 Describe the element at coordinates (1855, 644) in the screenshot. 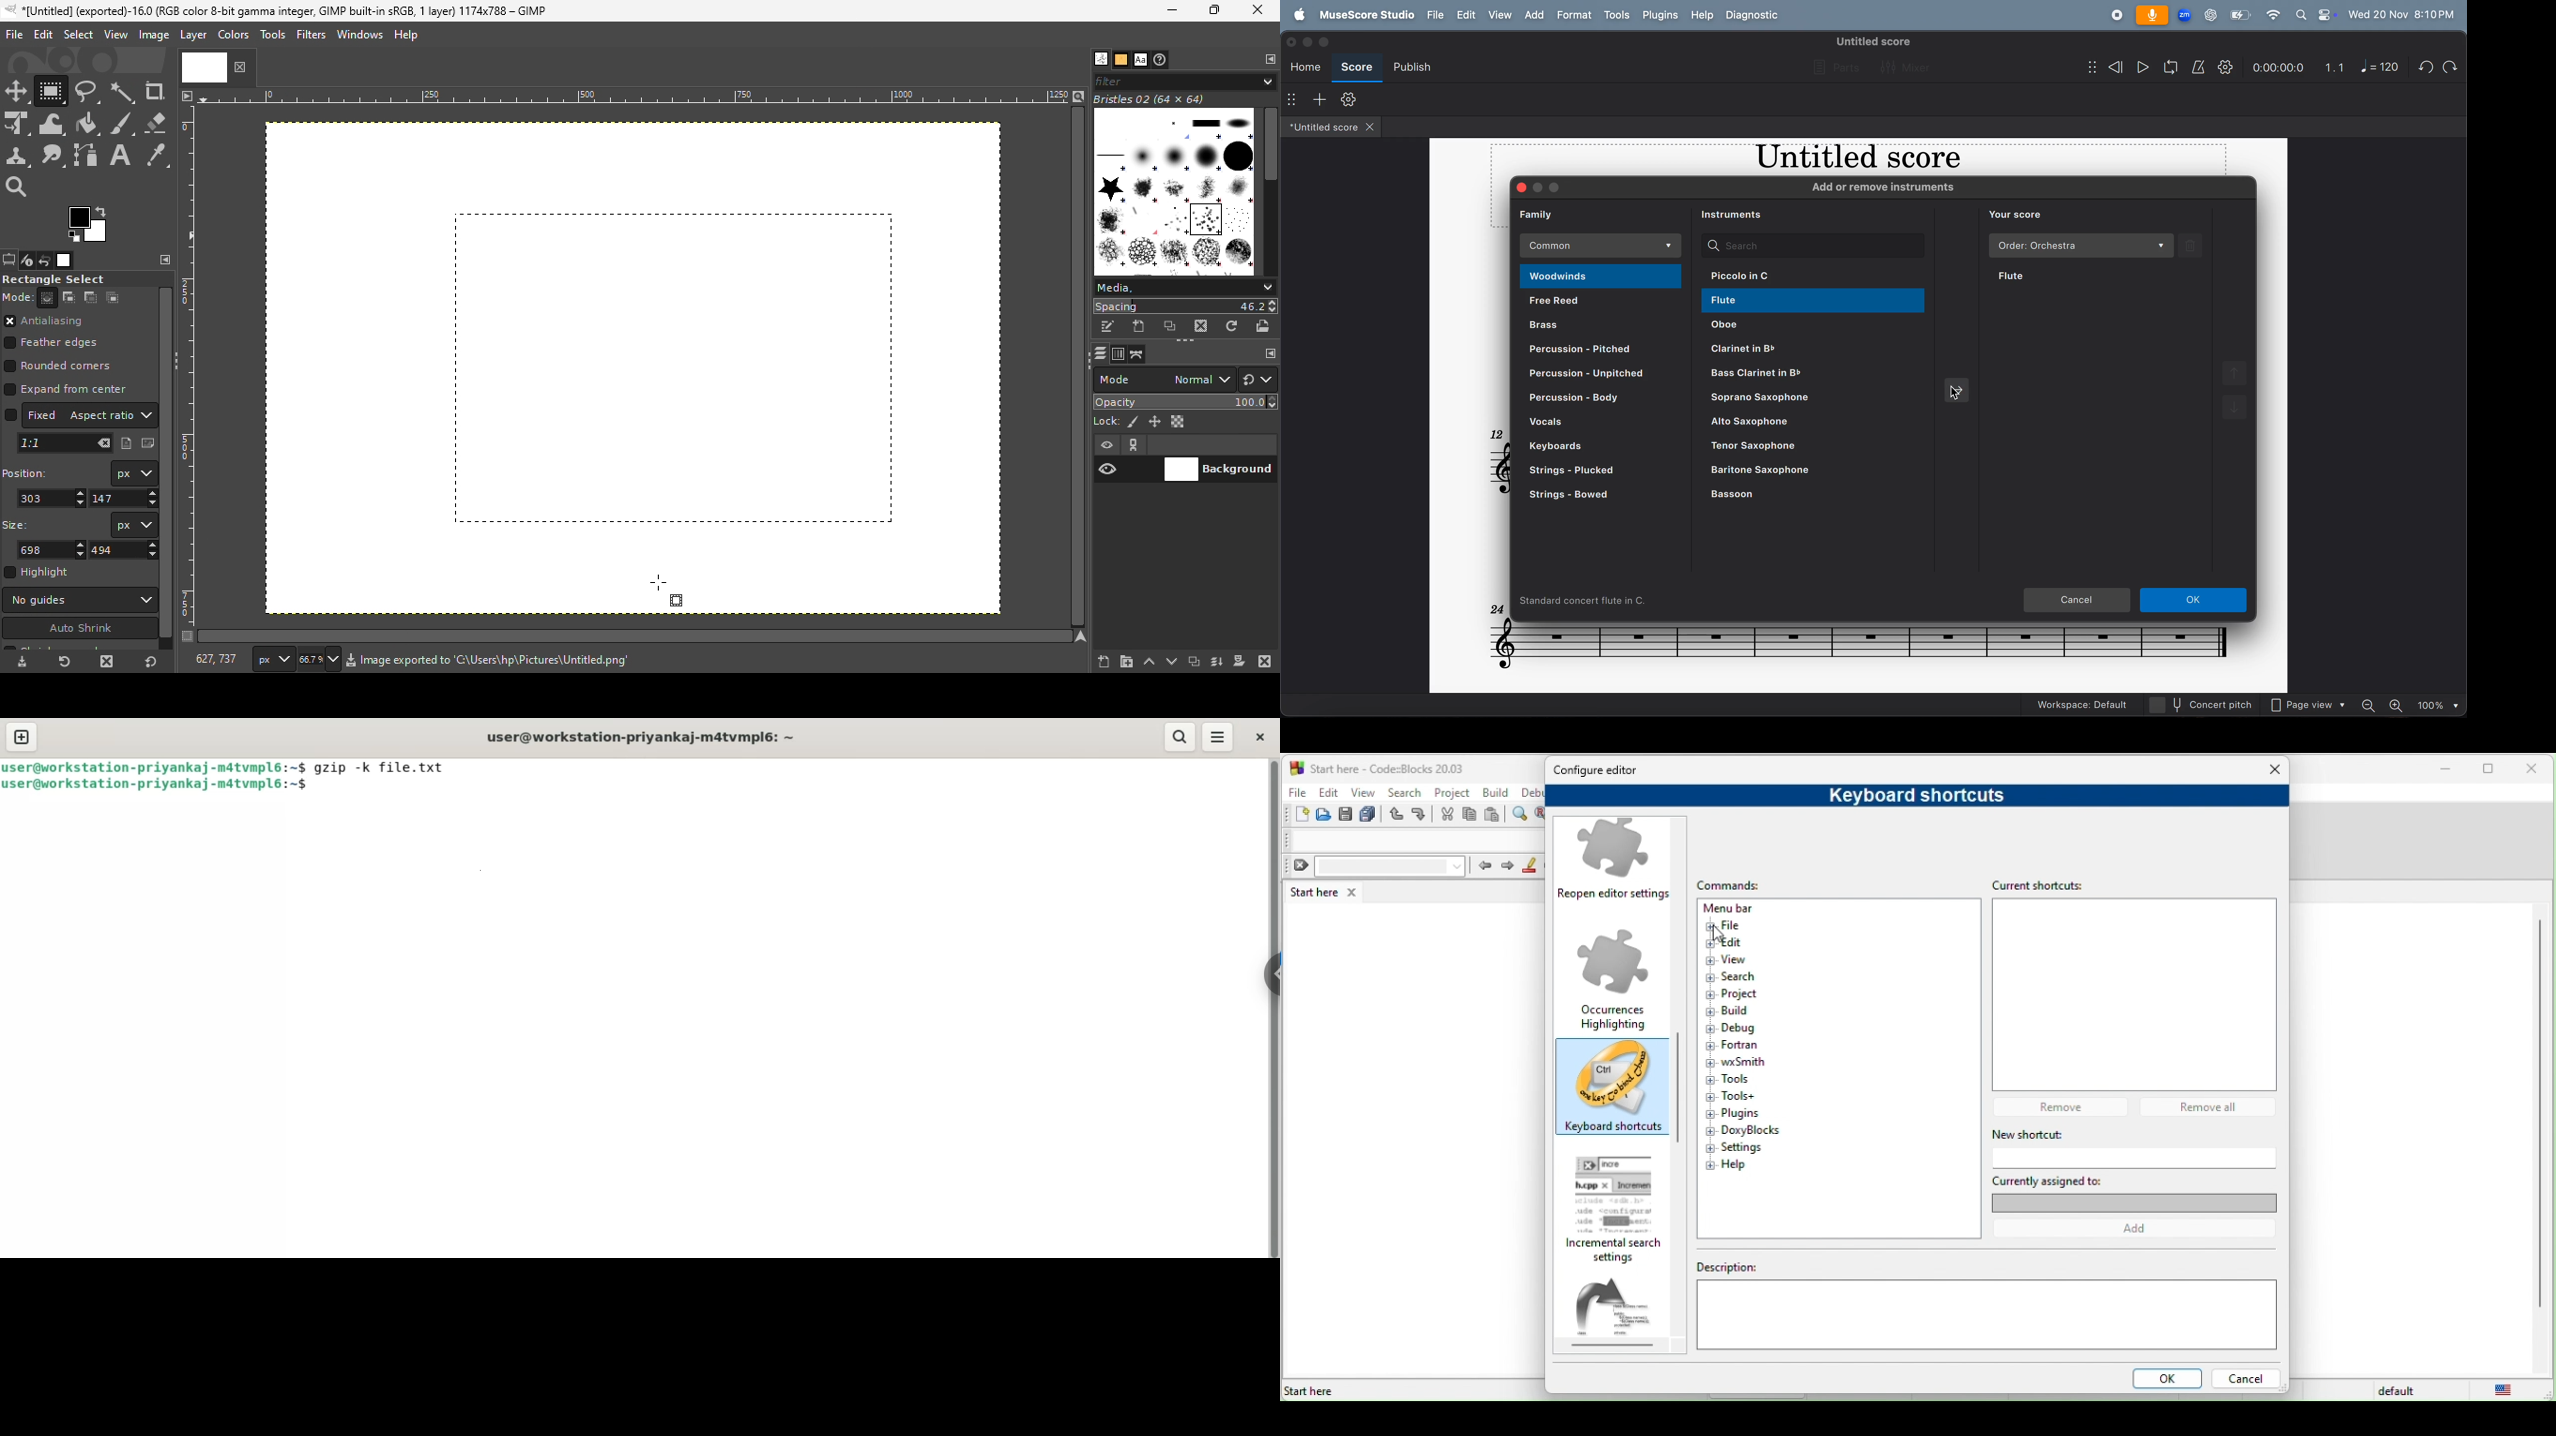

I see `notes` at that location.